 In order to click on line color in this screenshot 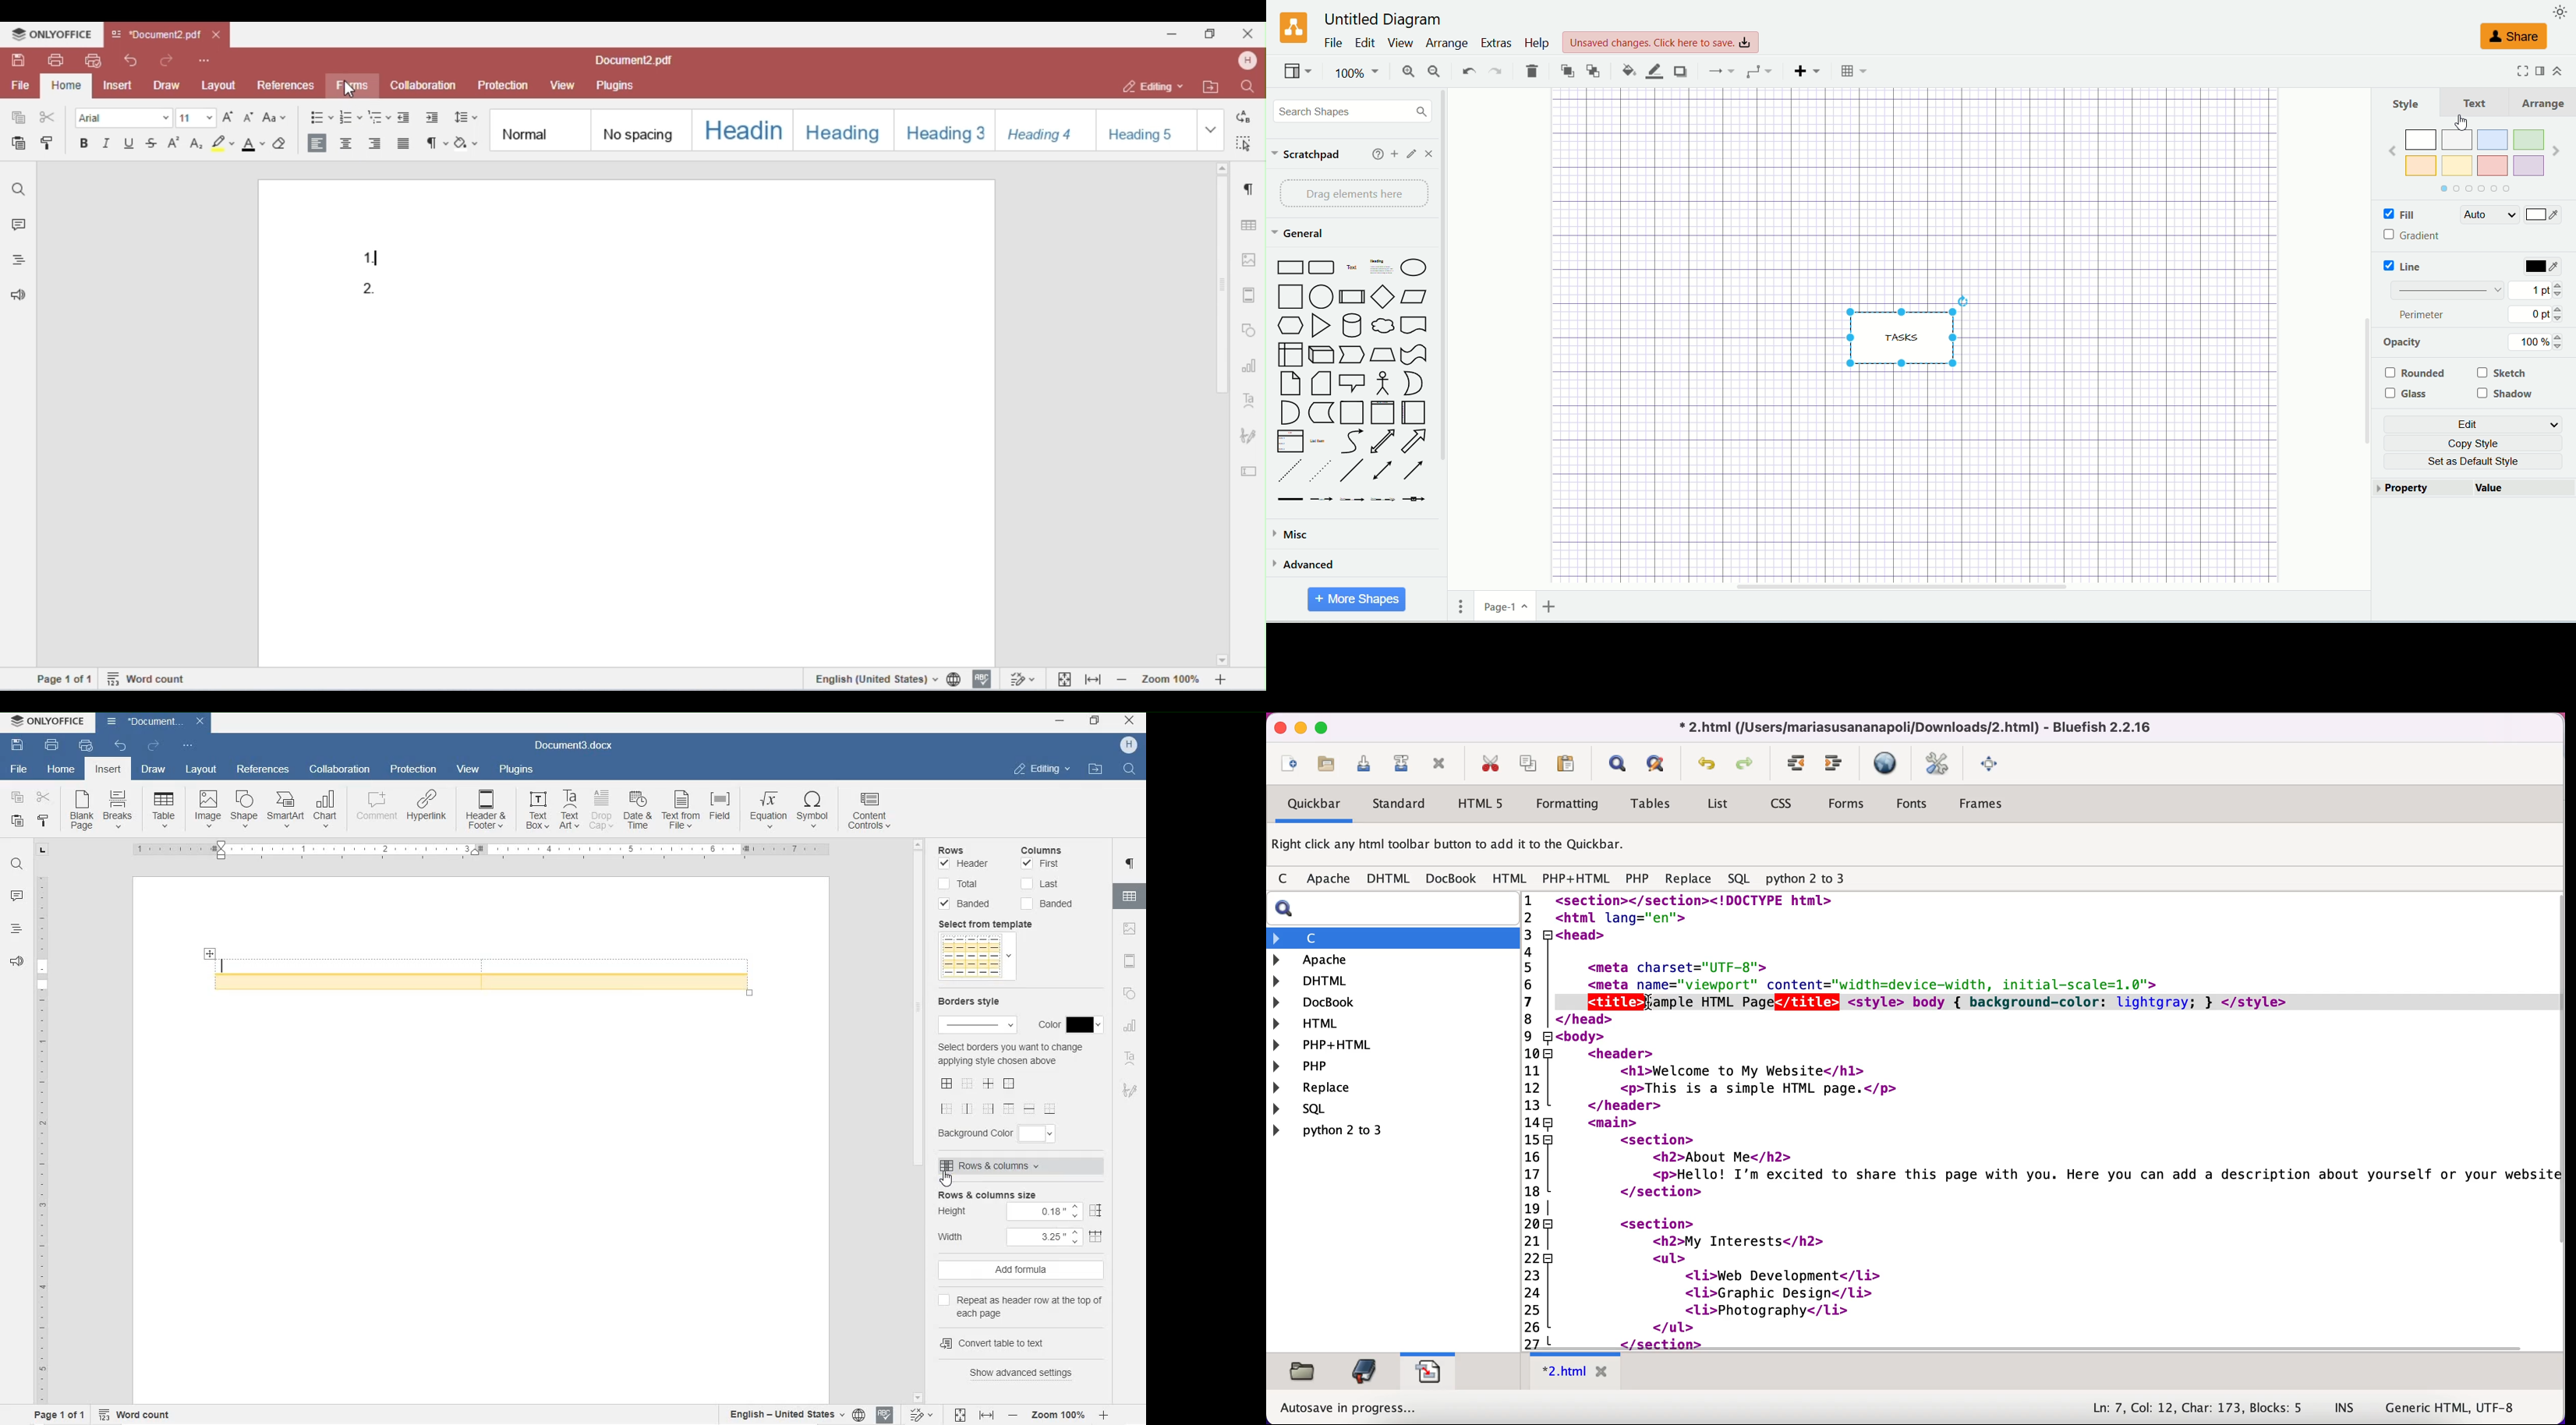, I will do `click(1650, 70)`.